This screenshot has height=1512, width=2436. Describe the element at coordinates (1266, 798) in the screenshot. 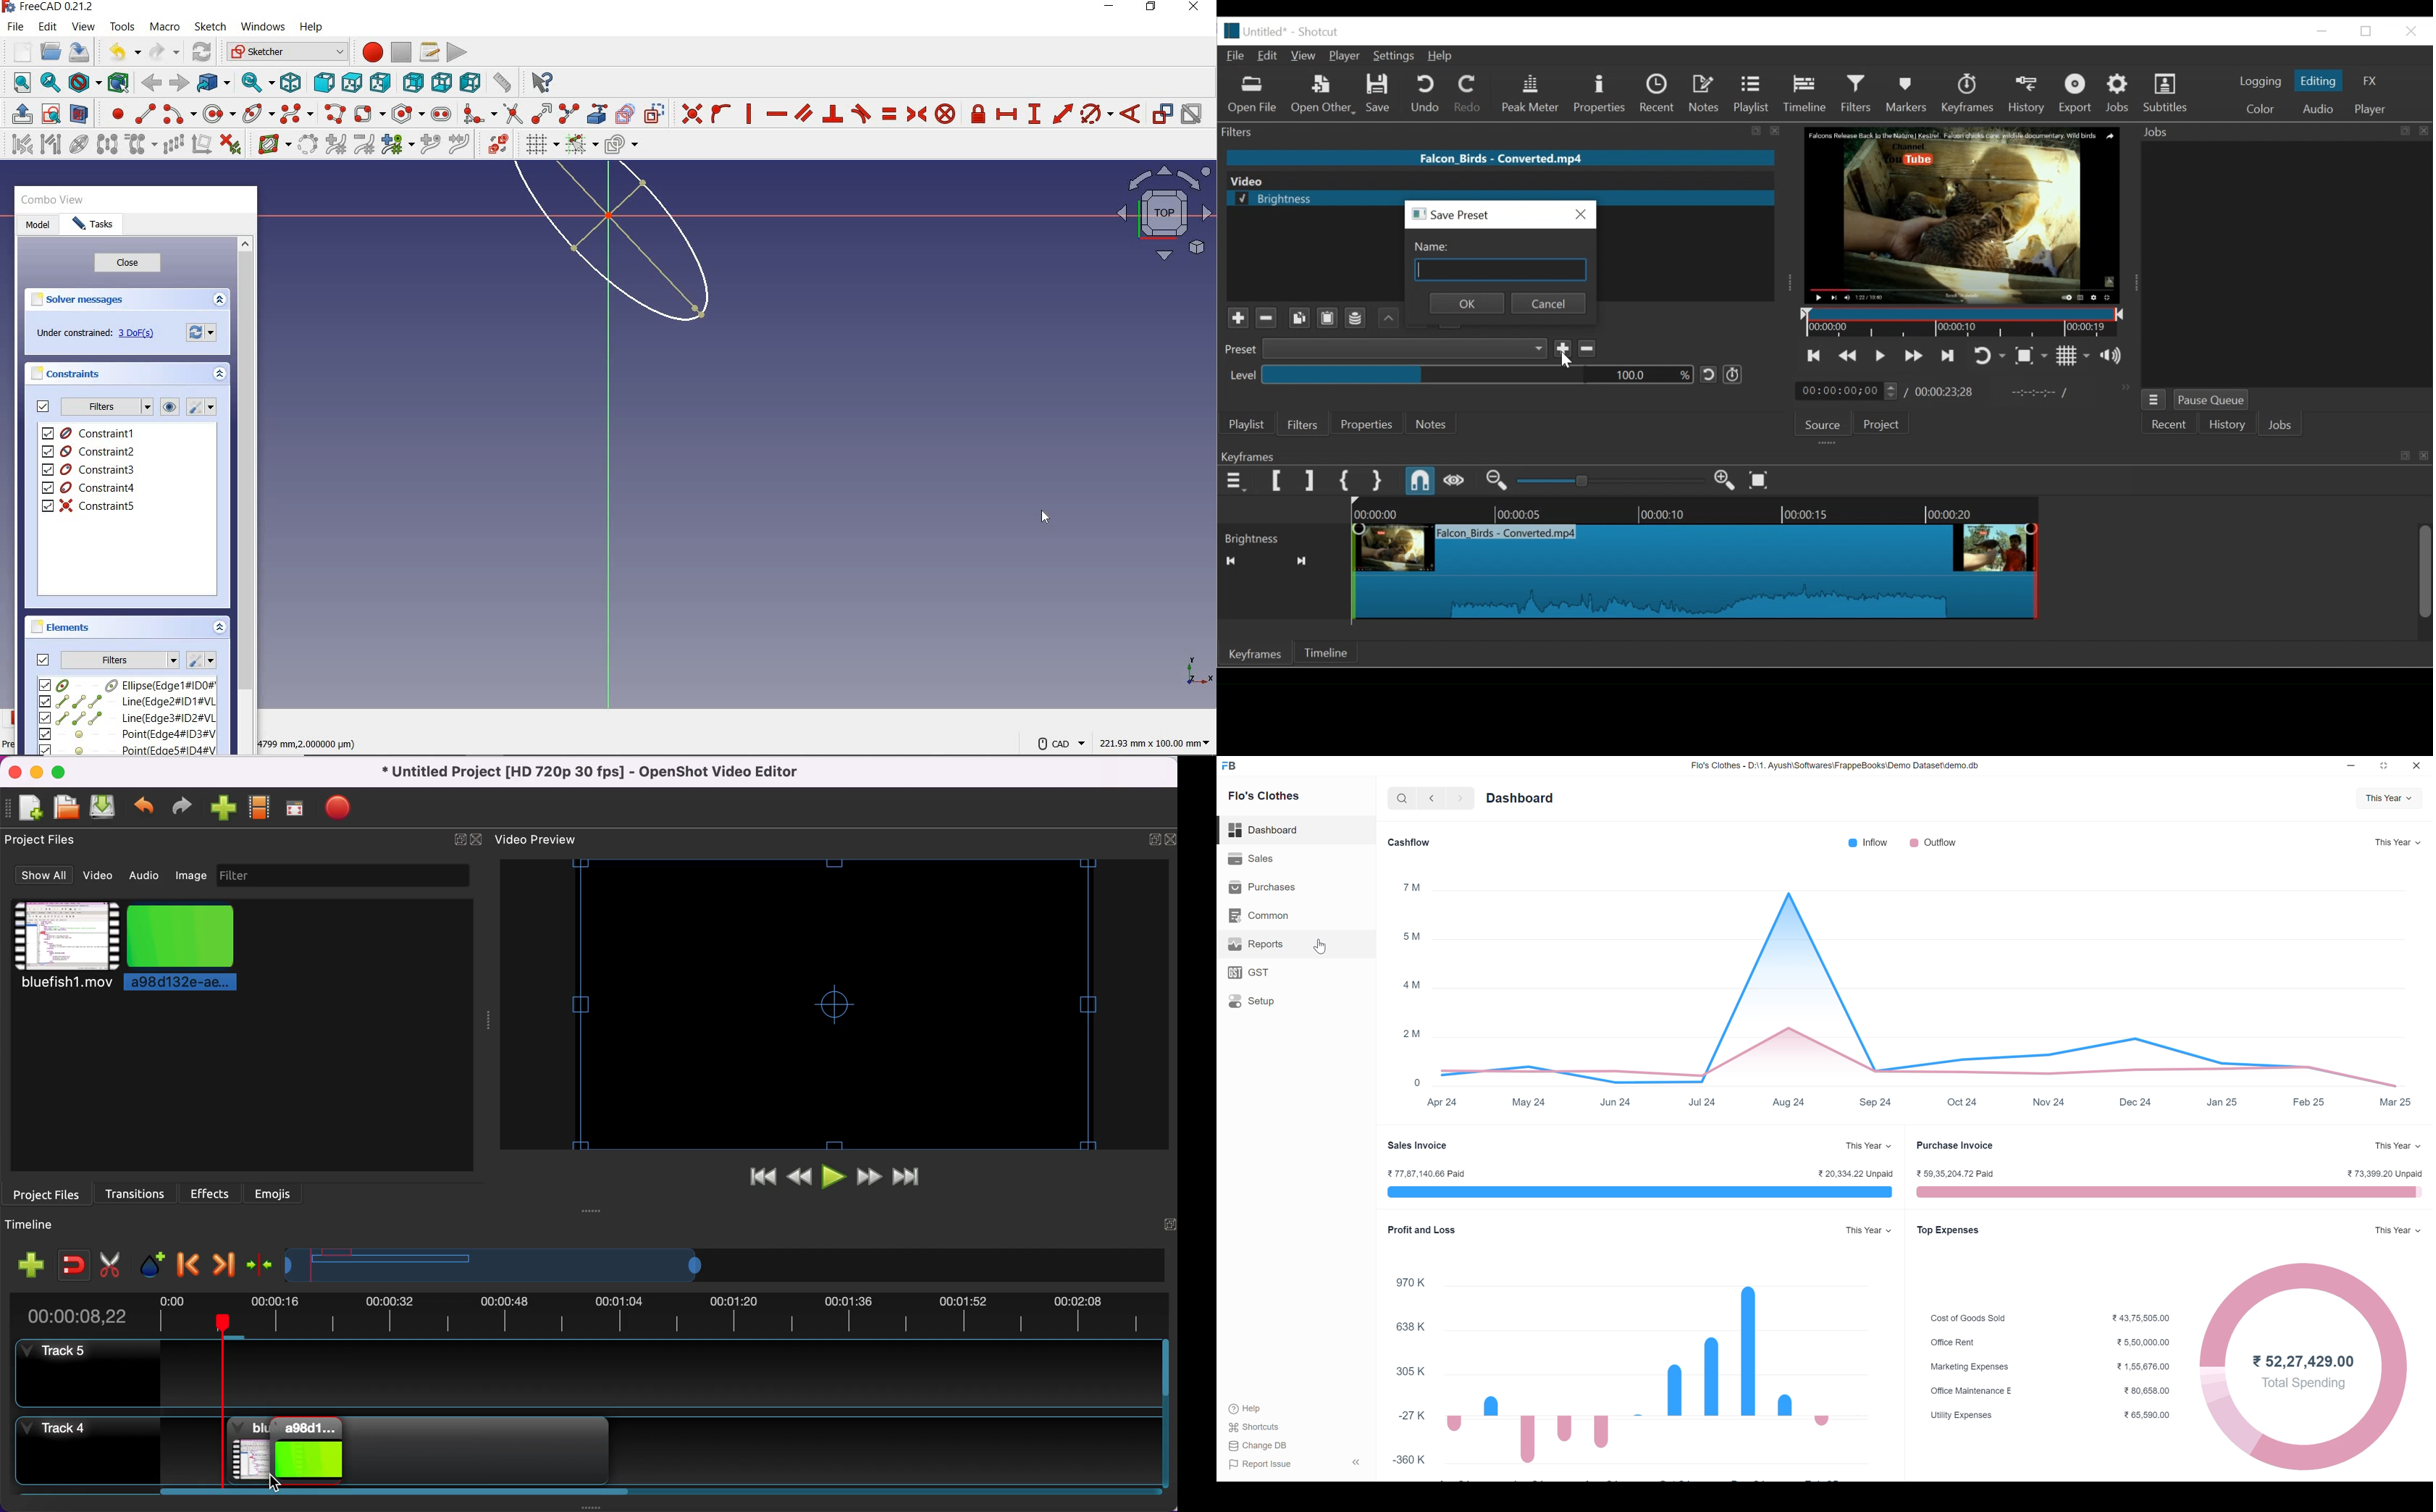

I see `Flo's Clothes` at that location.